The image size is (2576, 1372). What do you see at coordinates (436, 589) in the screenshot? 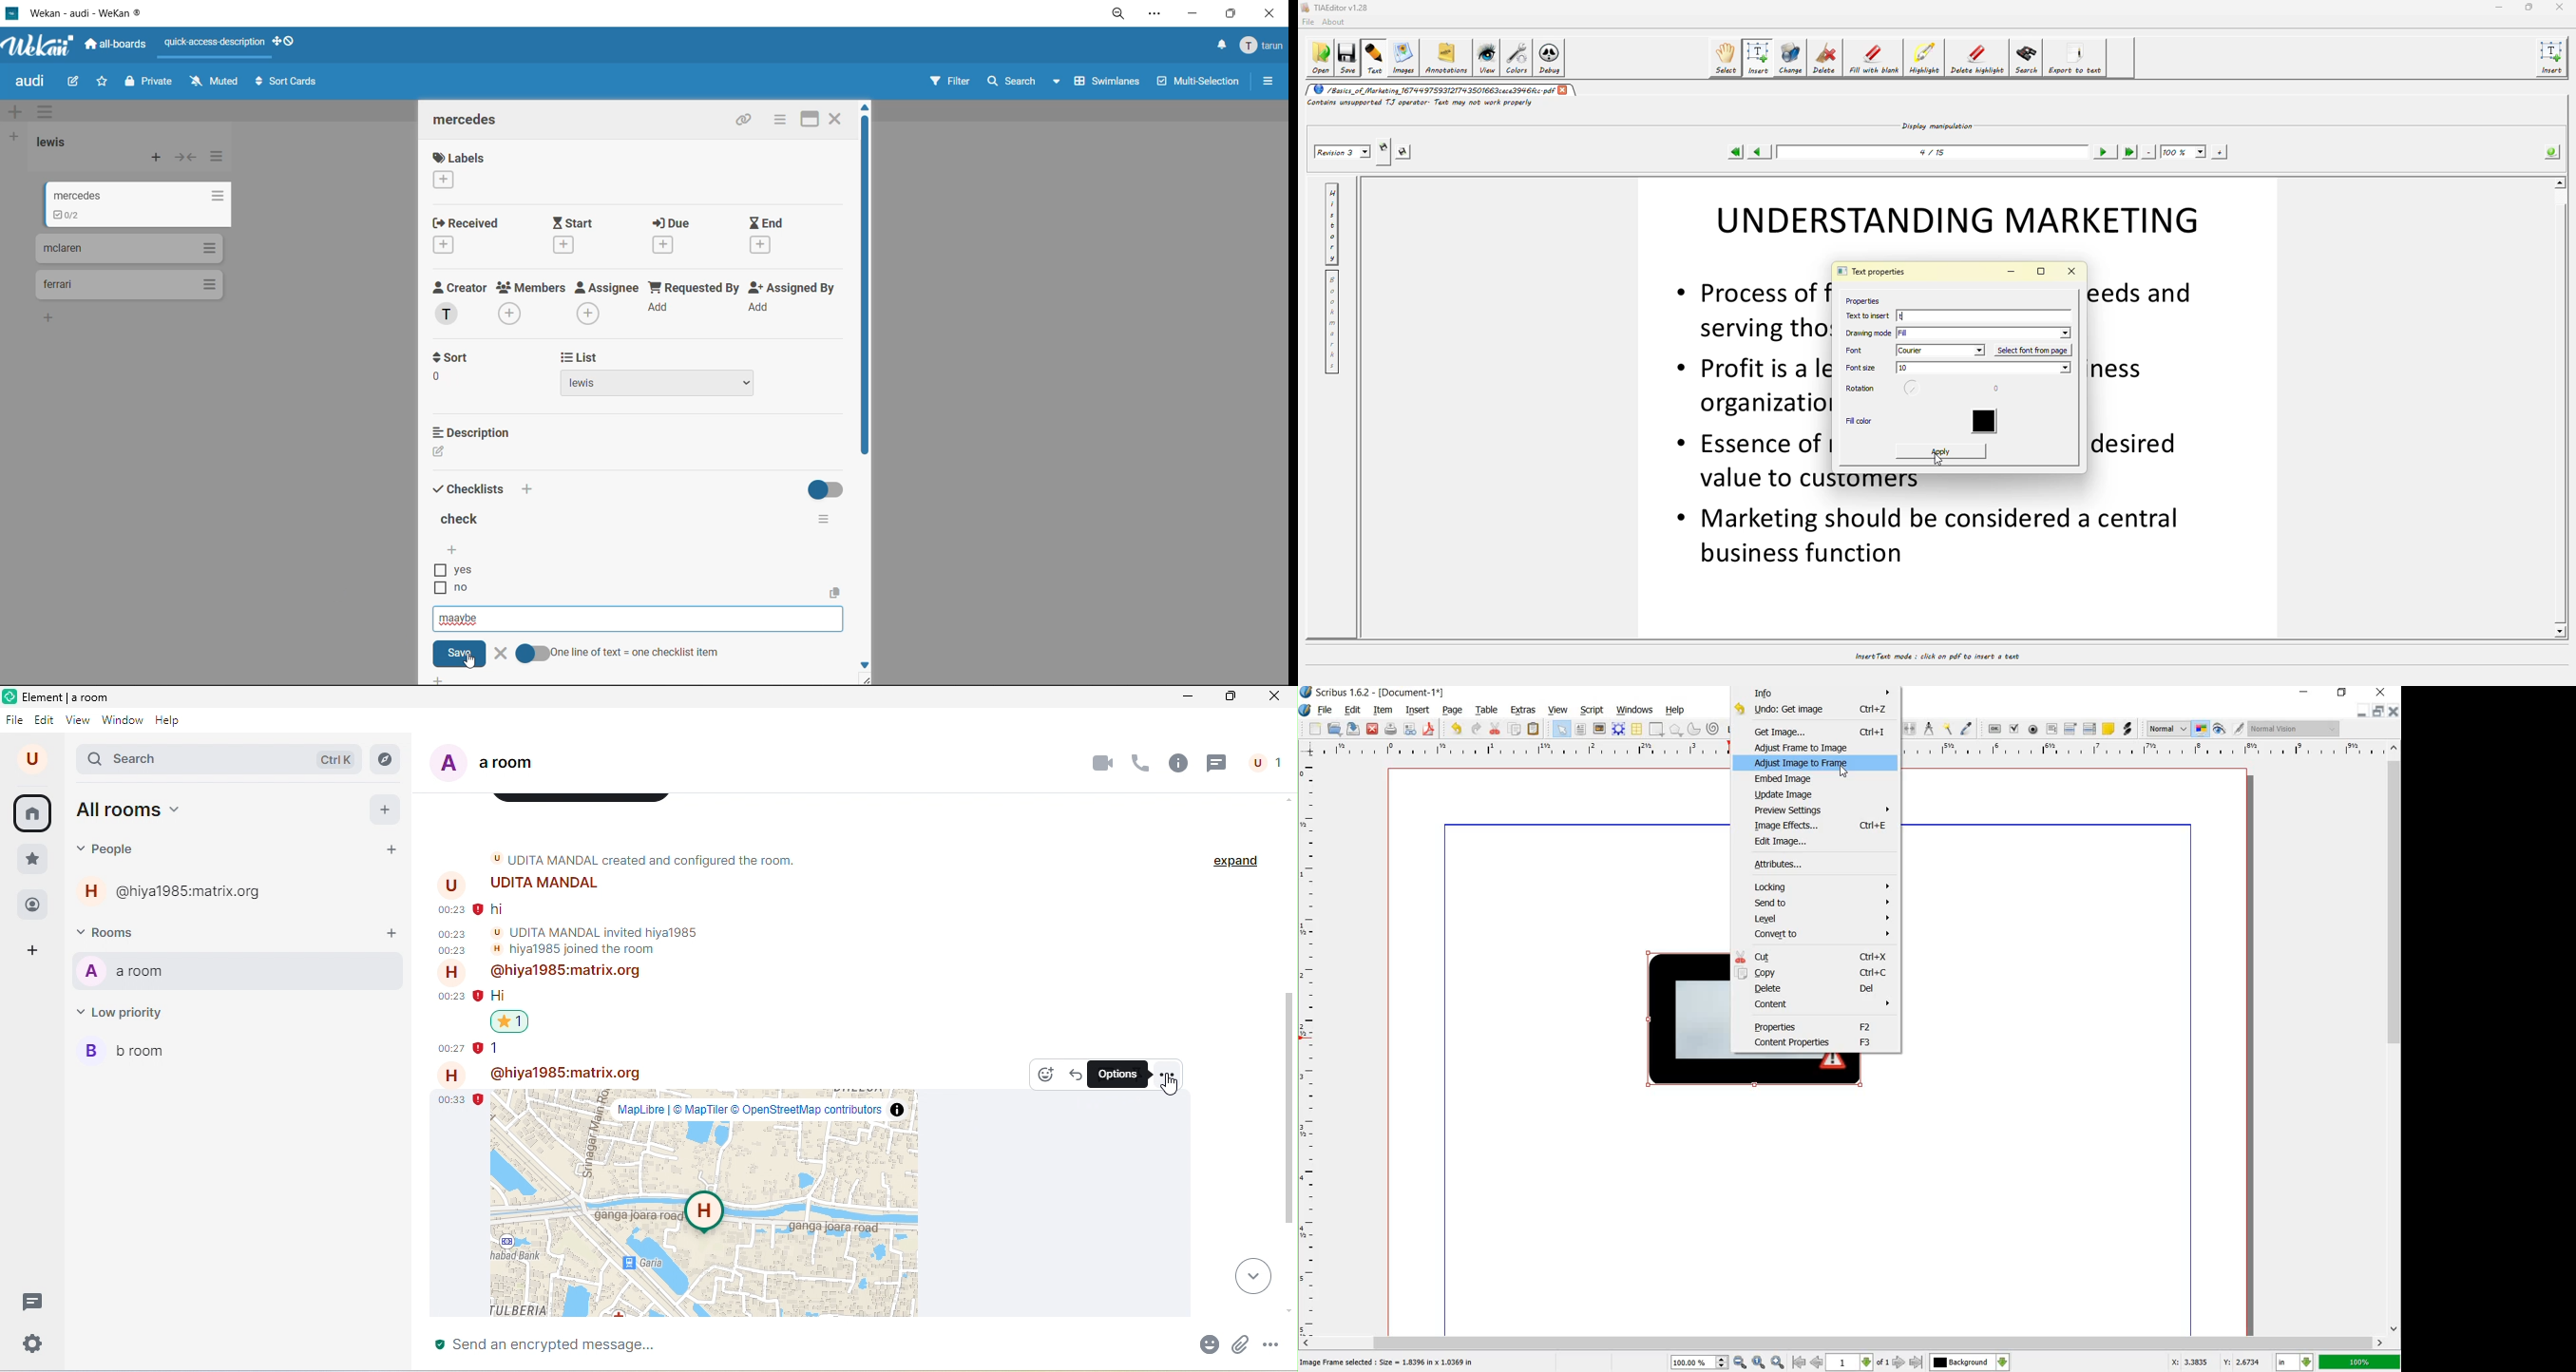
I see `Checkbox` at bounding box center [436, 589].